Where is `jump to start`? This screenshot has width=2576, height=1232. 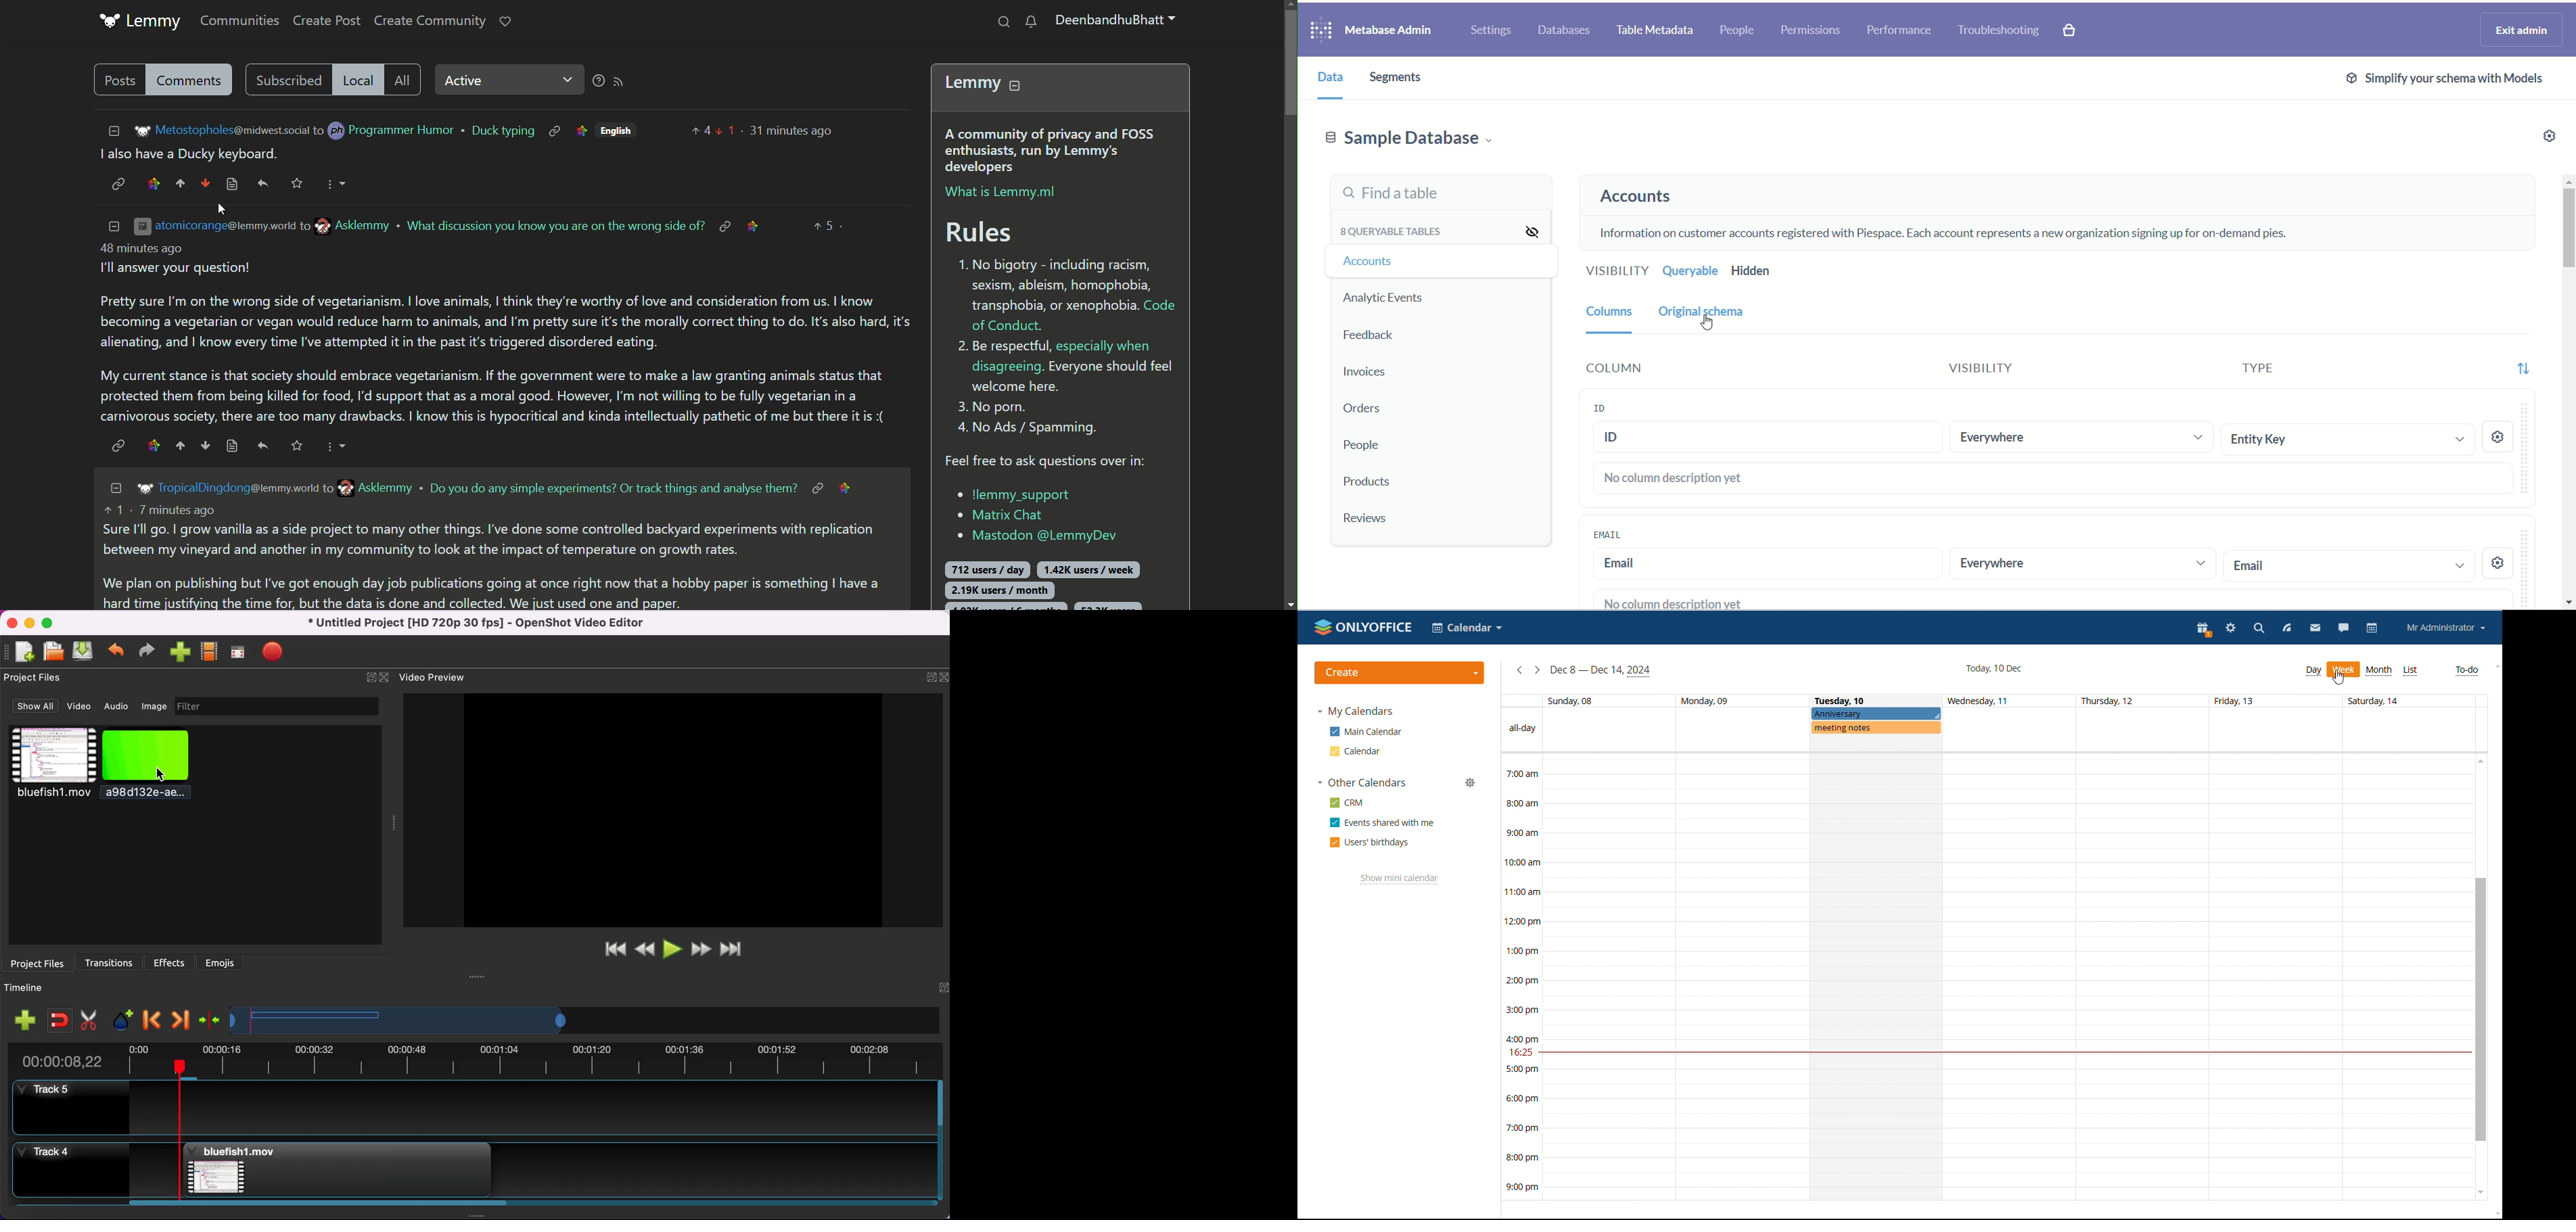 jump to start is located at coordinates (615, 951).